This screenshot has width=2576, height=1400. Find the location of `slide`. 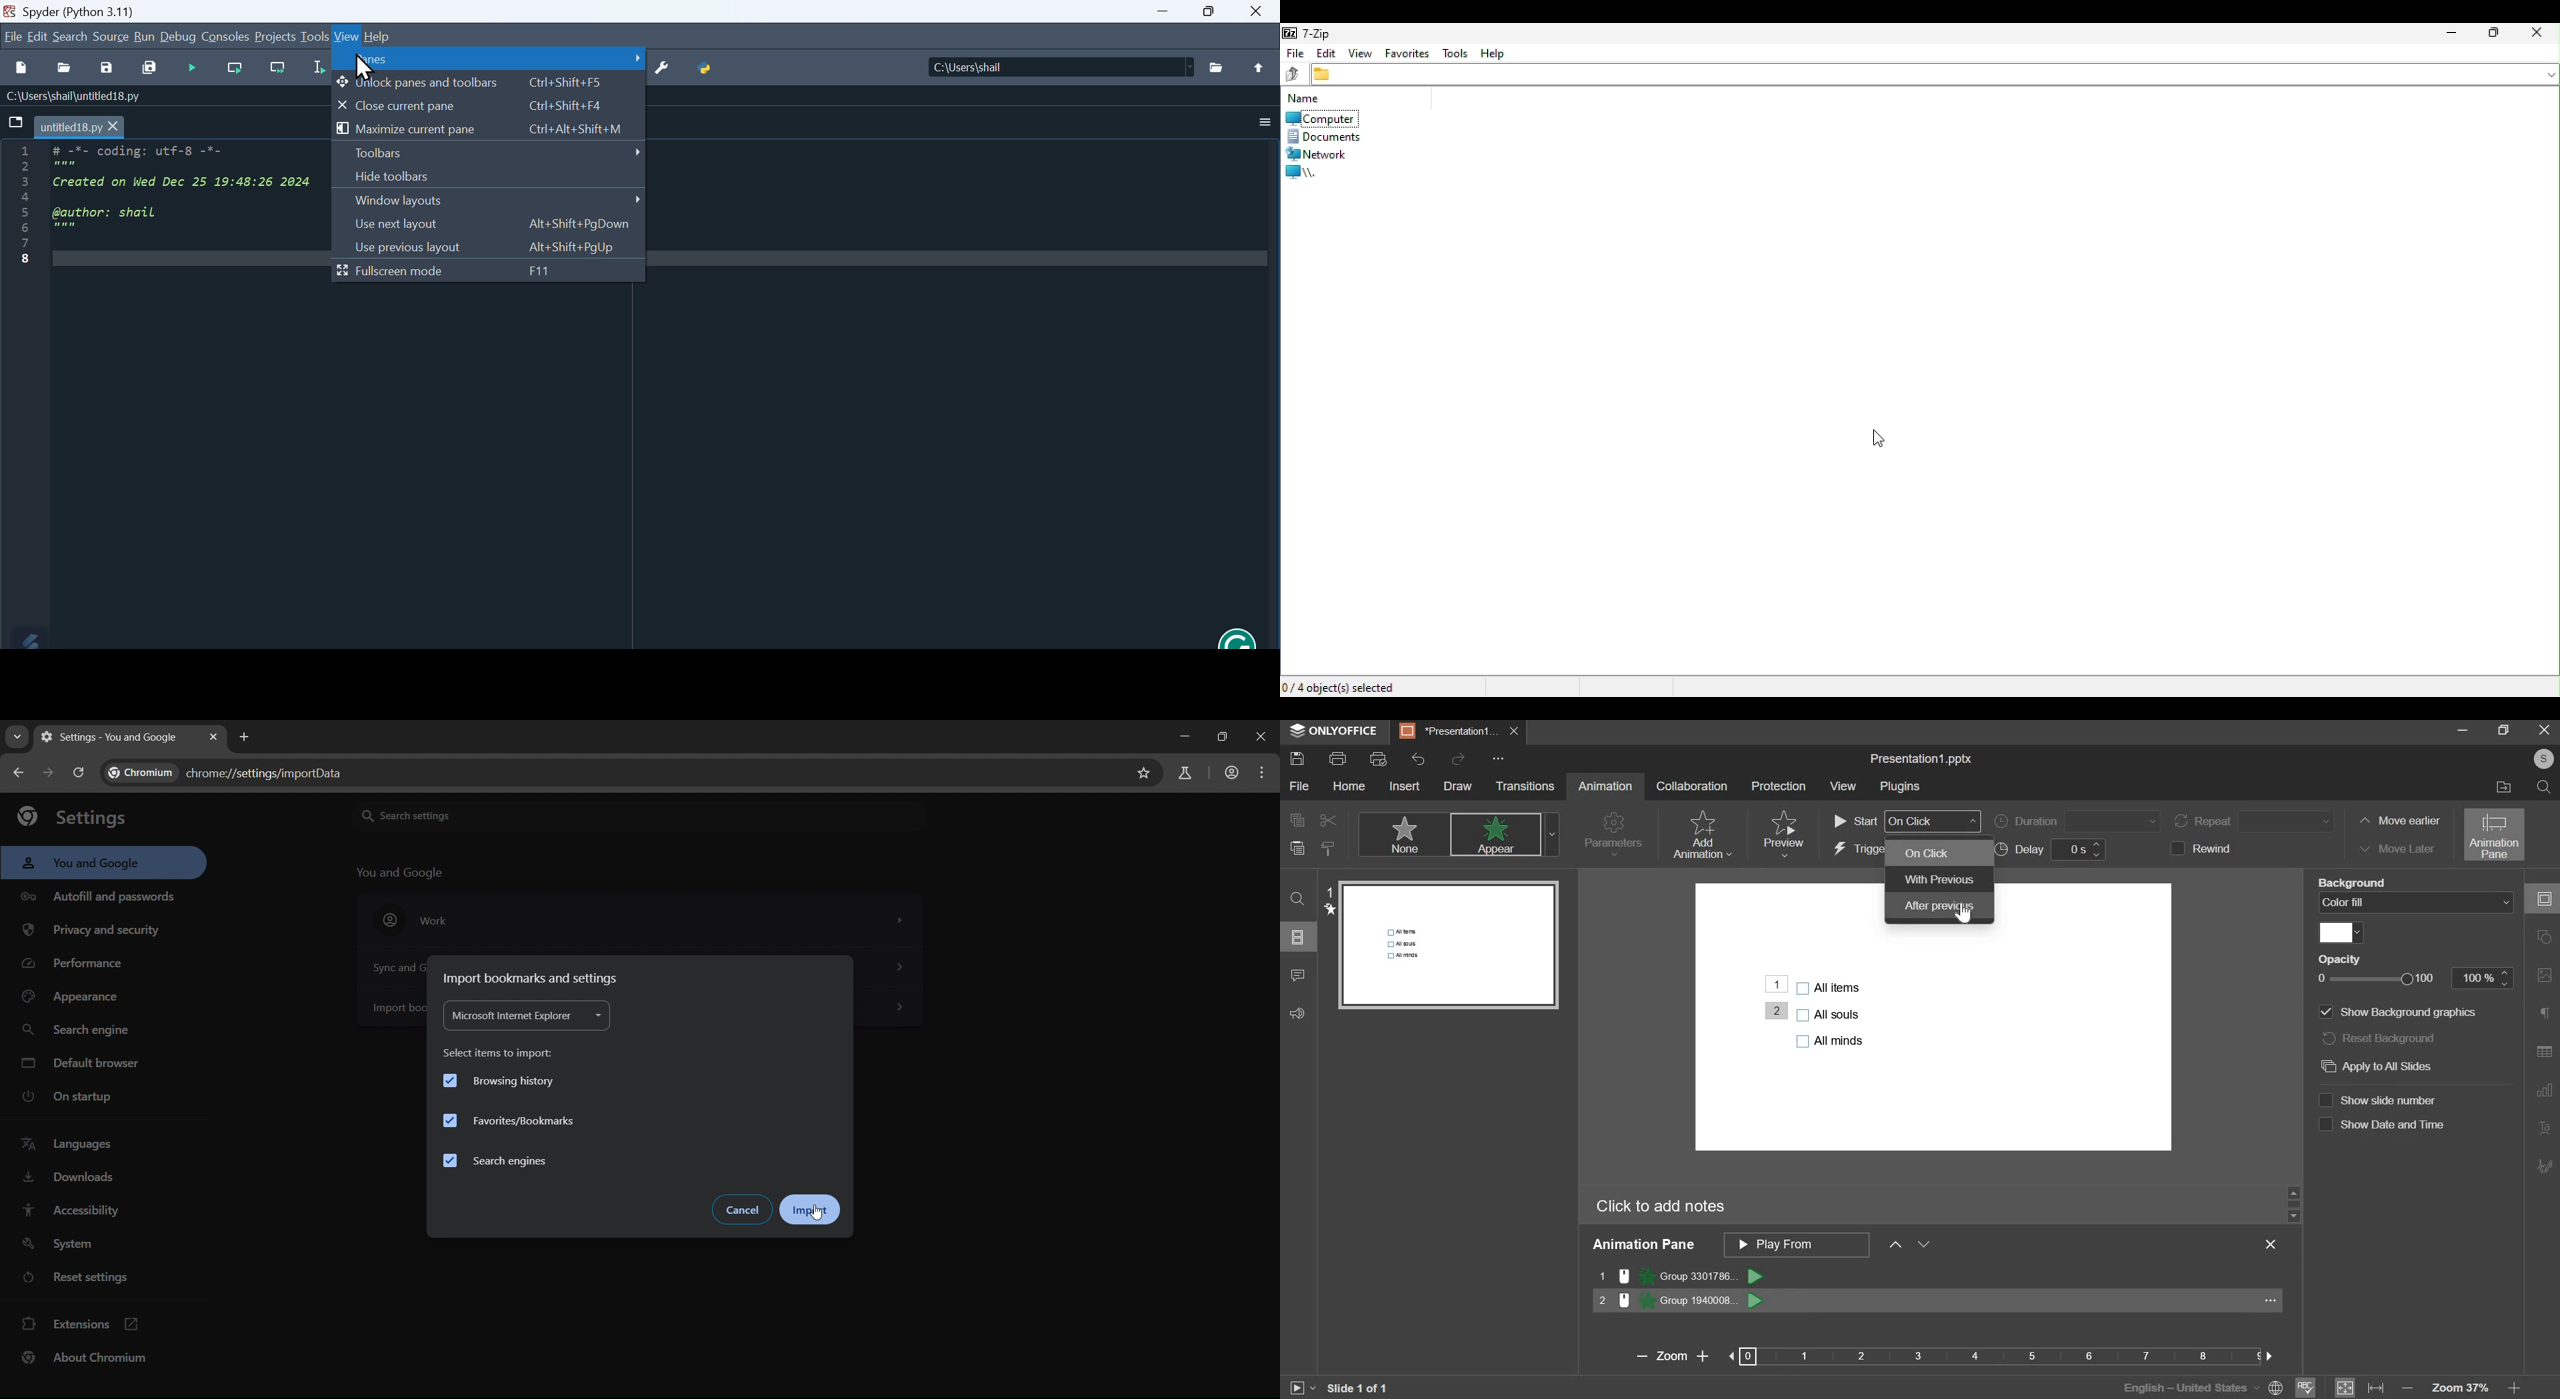

slide is located at coordinates (1299, 937).